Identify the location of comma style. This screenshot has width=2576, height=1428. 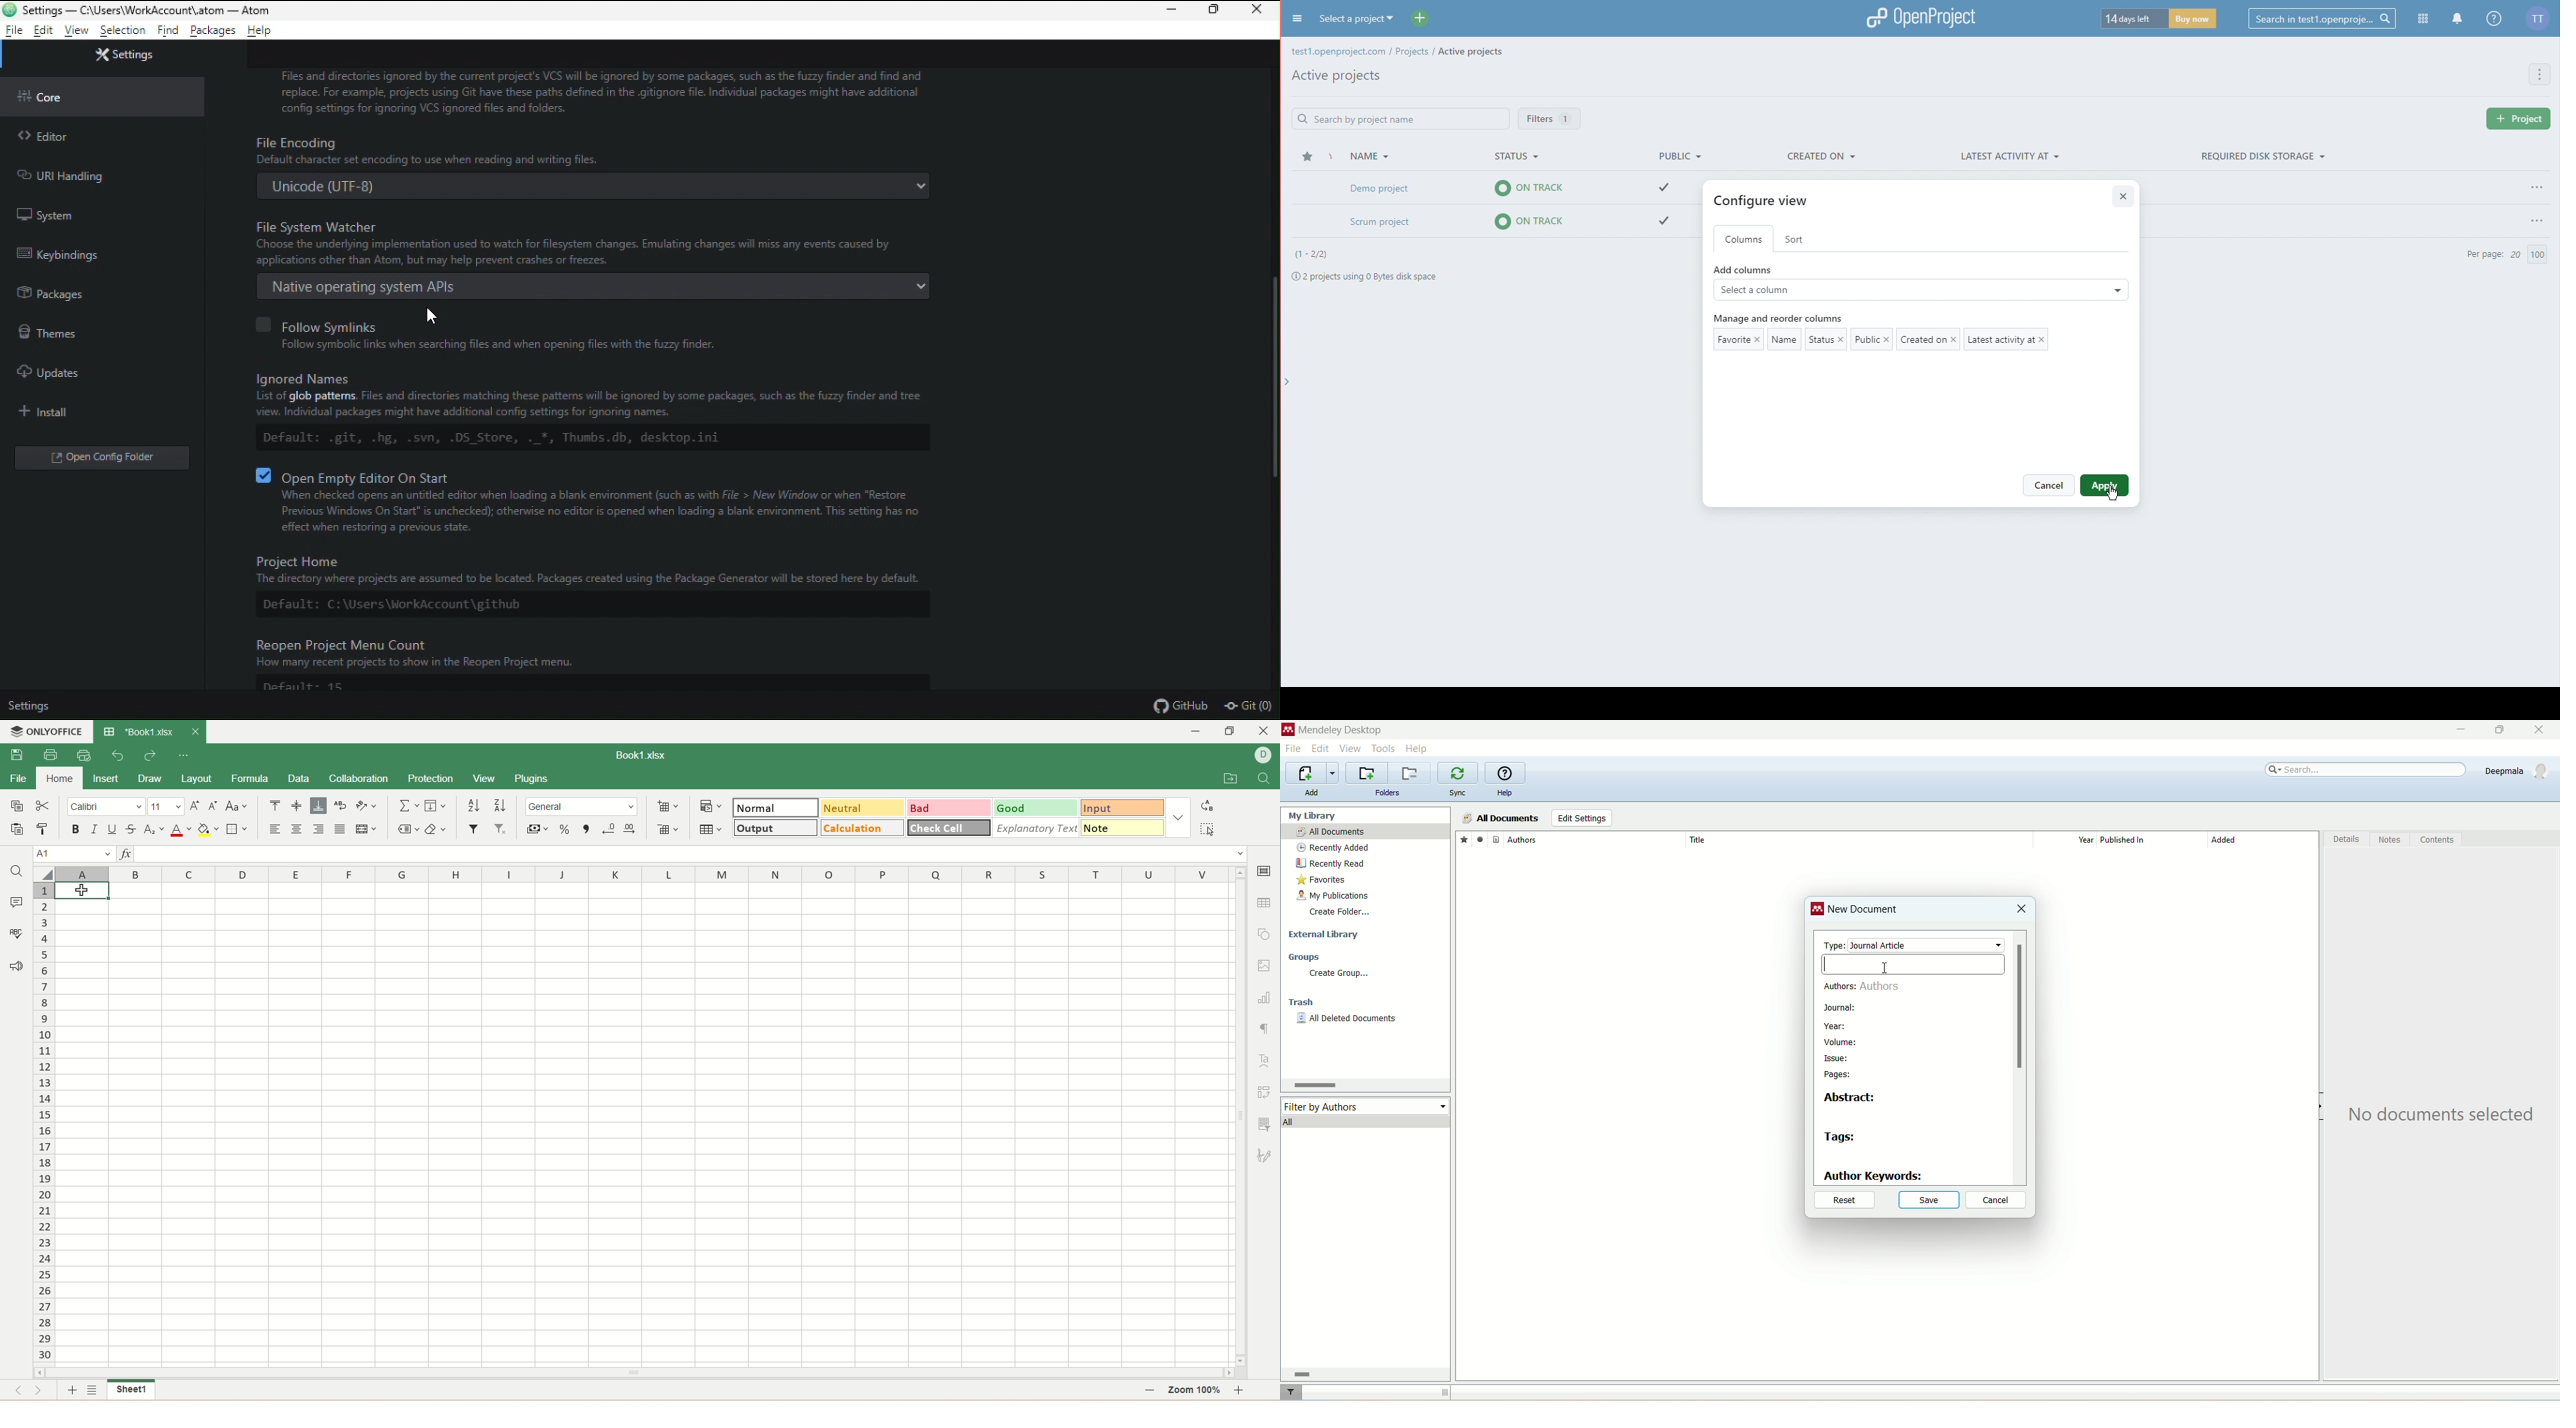
(586, 829).